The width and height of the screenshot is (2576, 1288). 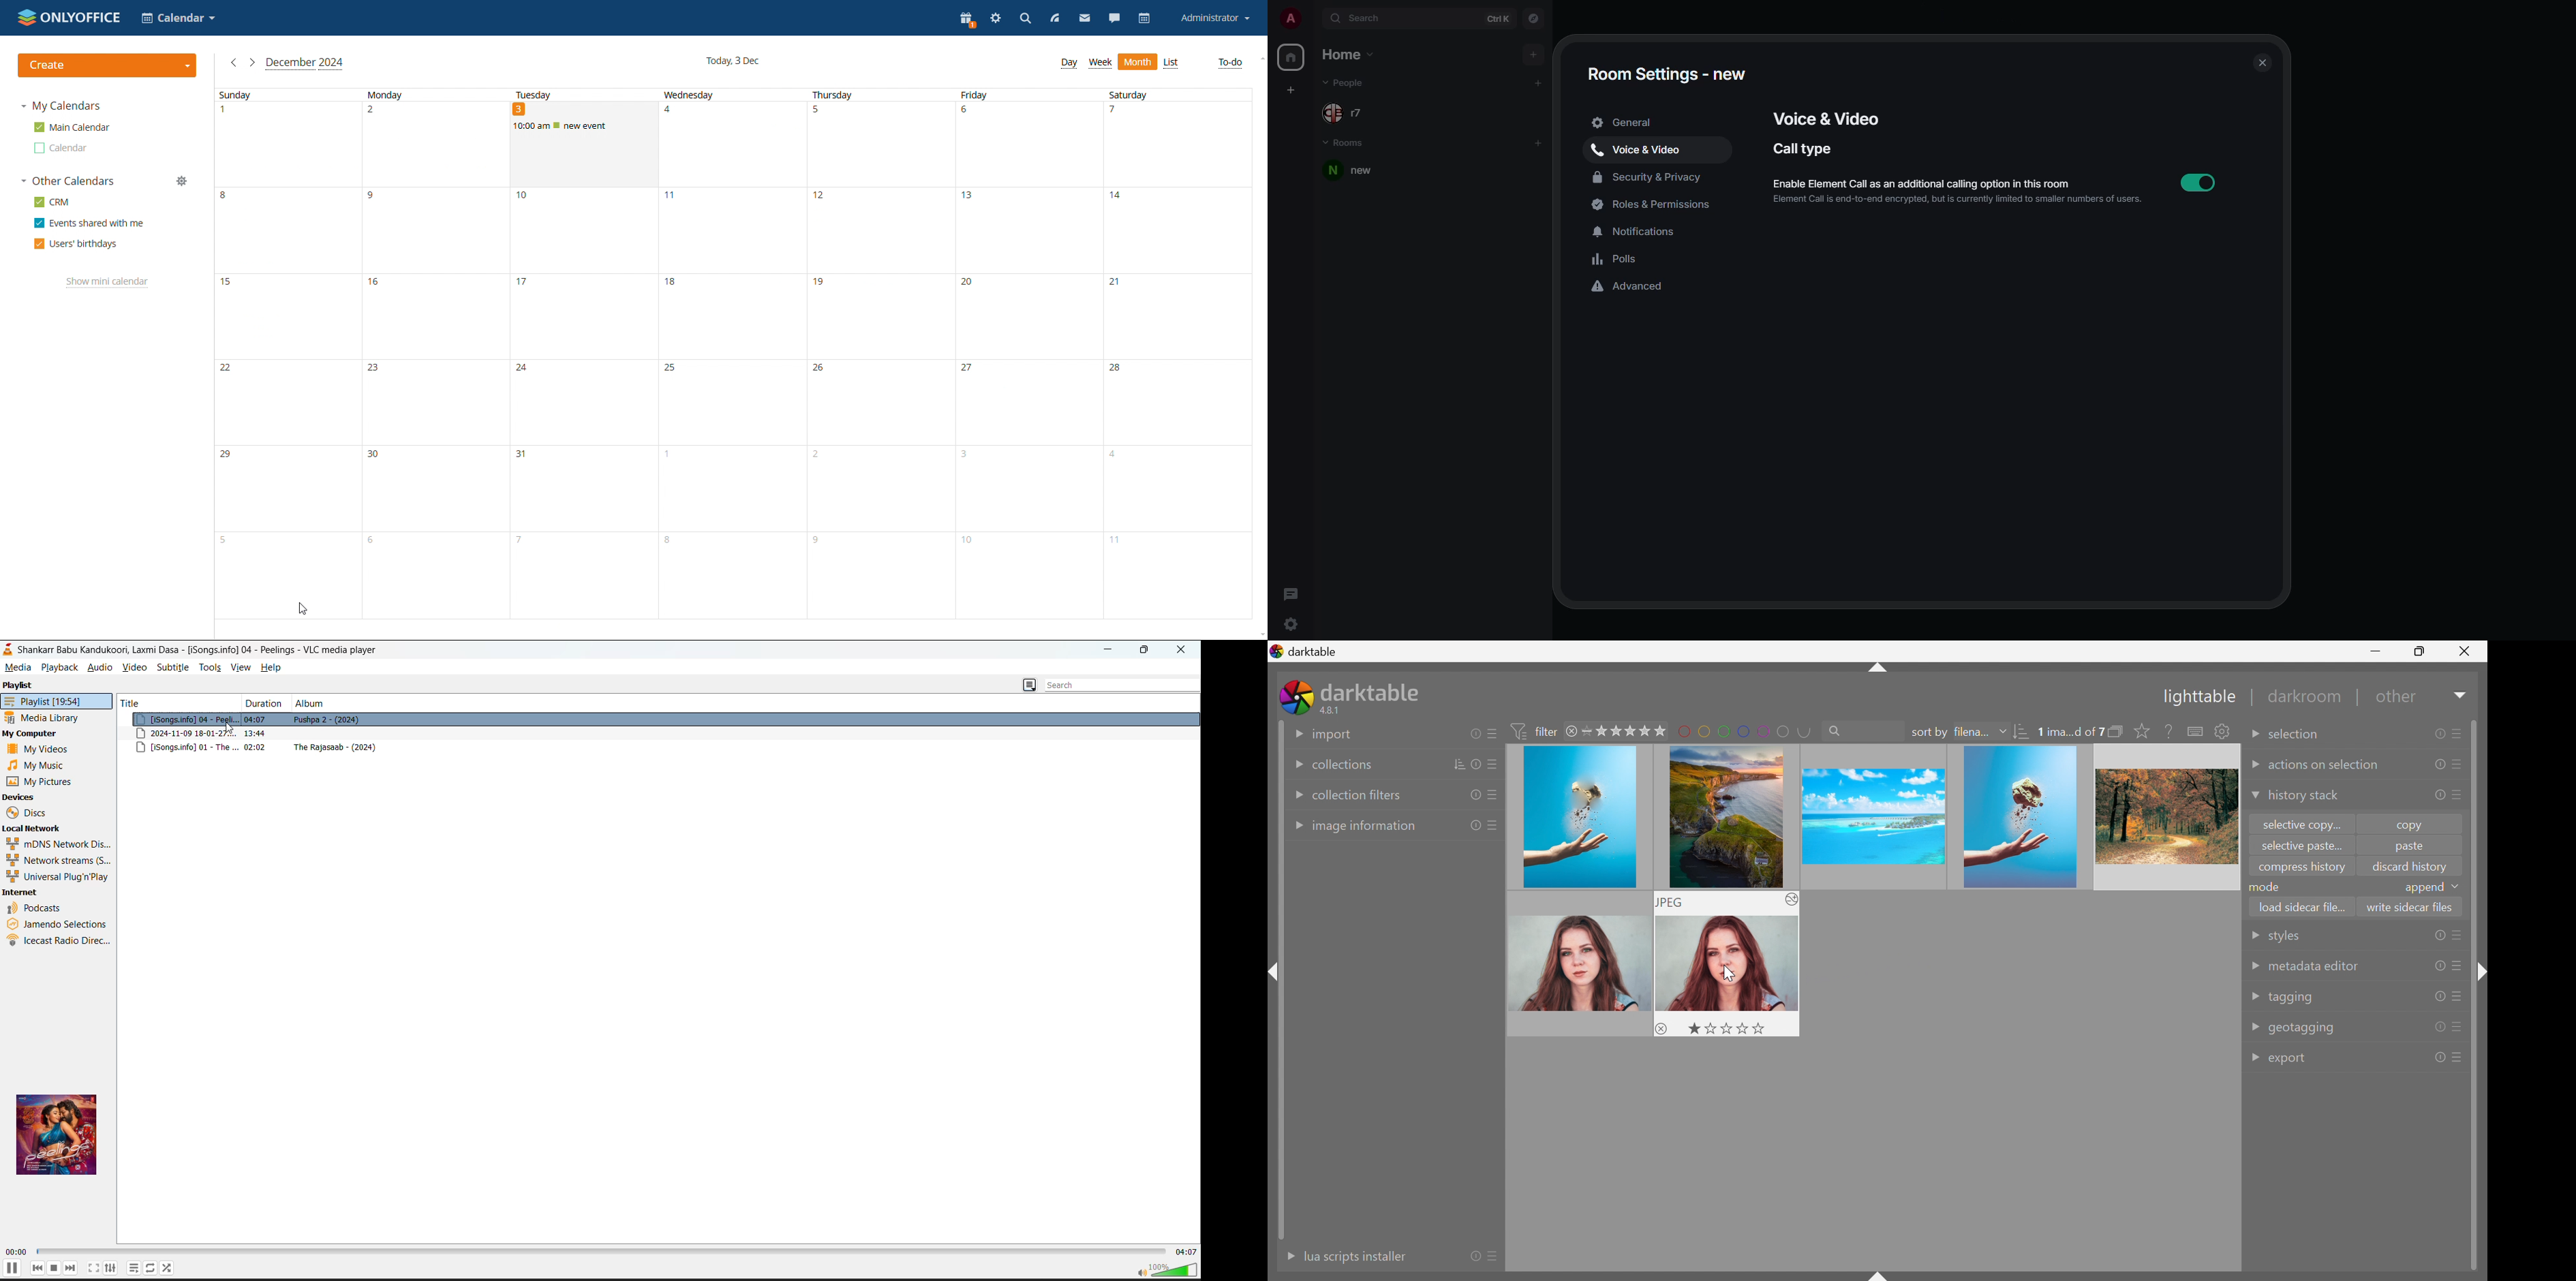 I want to click on Drop Down, so click(x=2462, y=695).